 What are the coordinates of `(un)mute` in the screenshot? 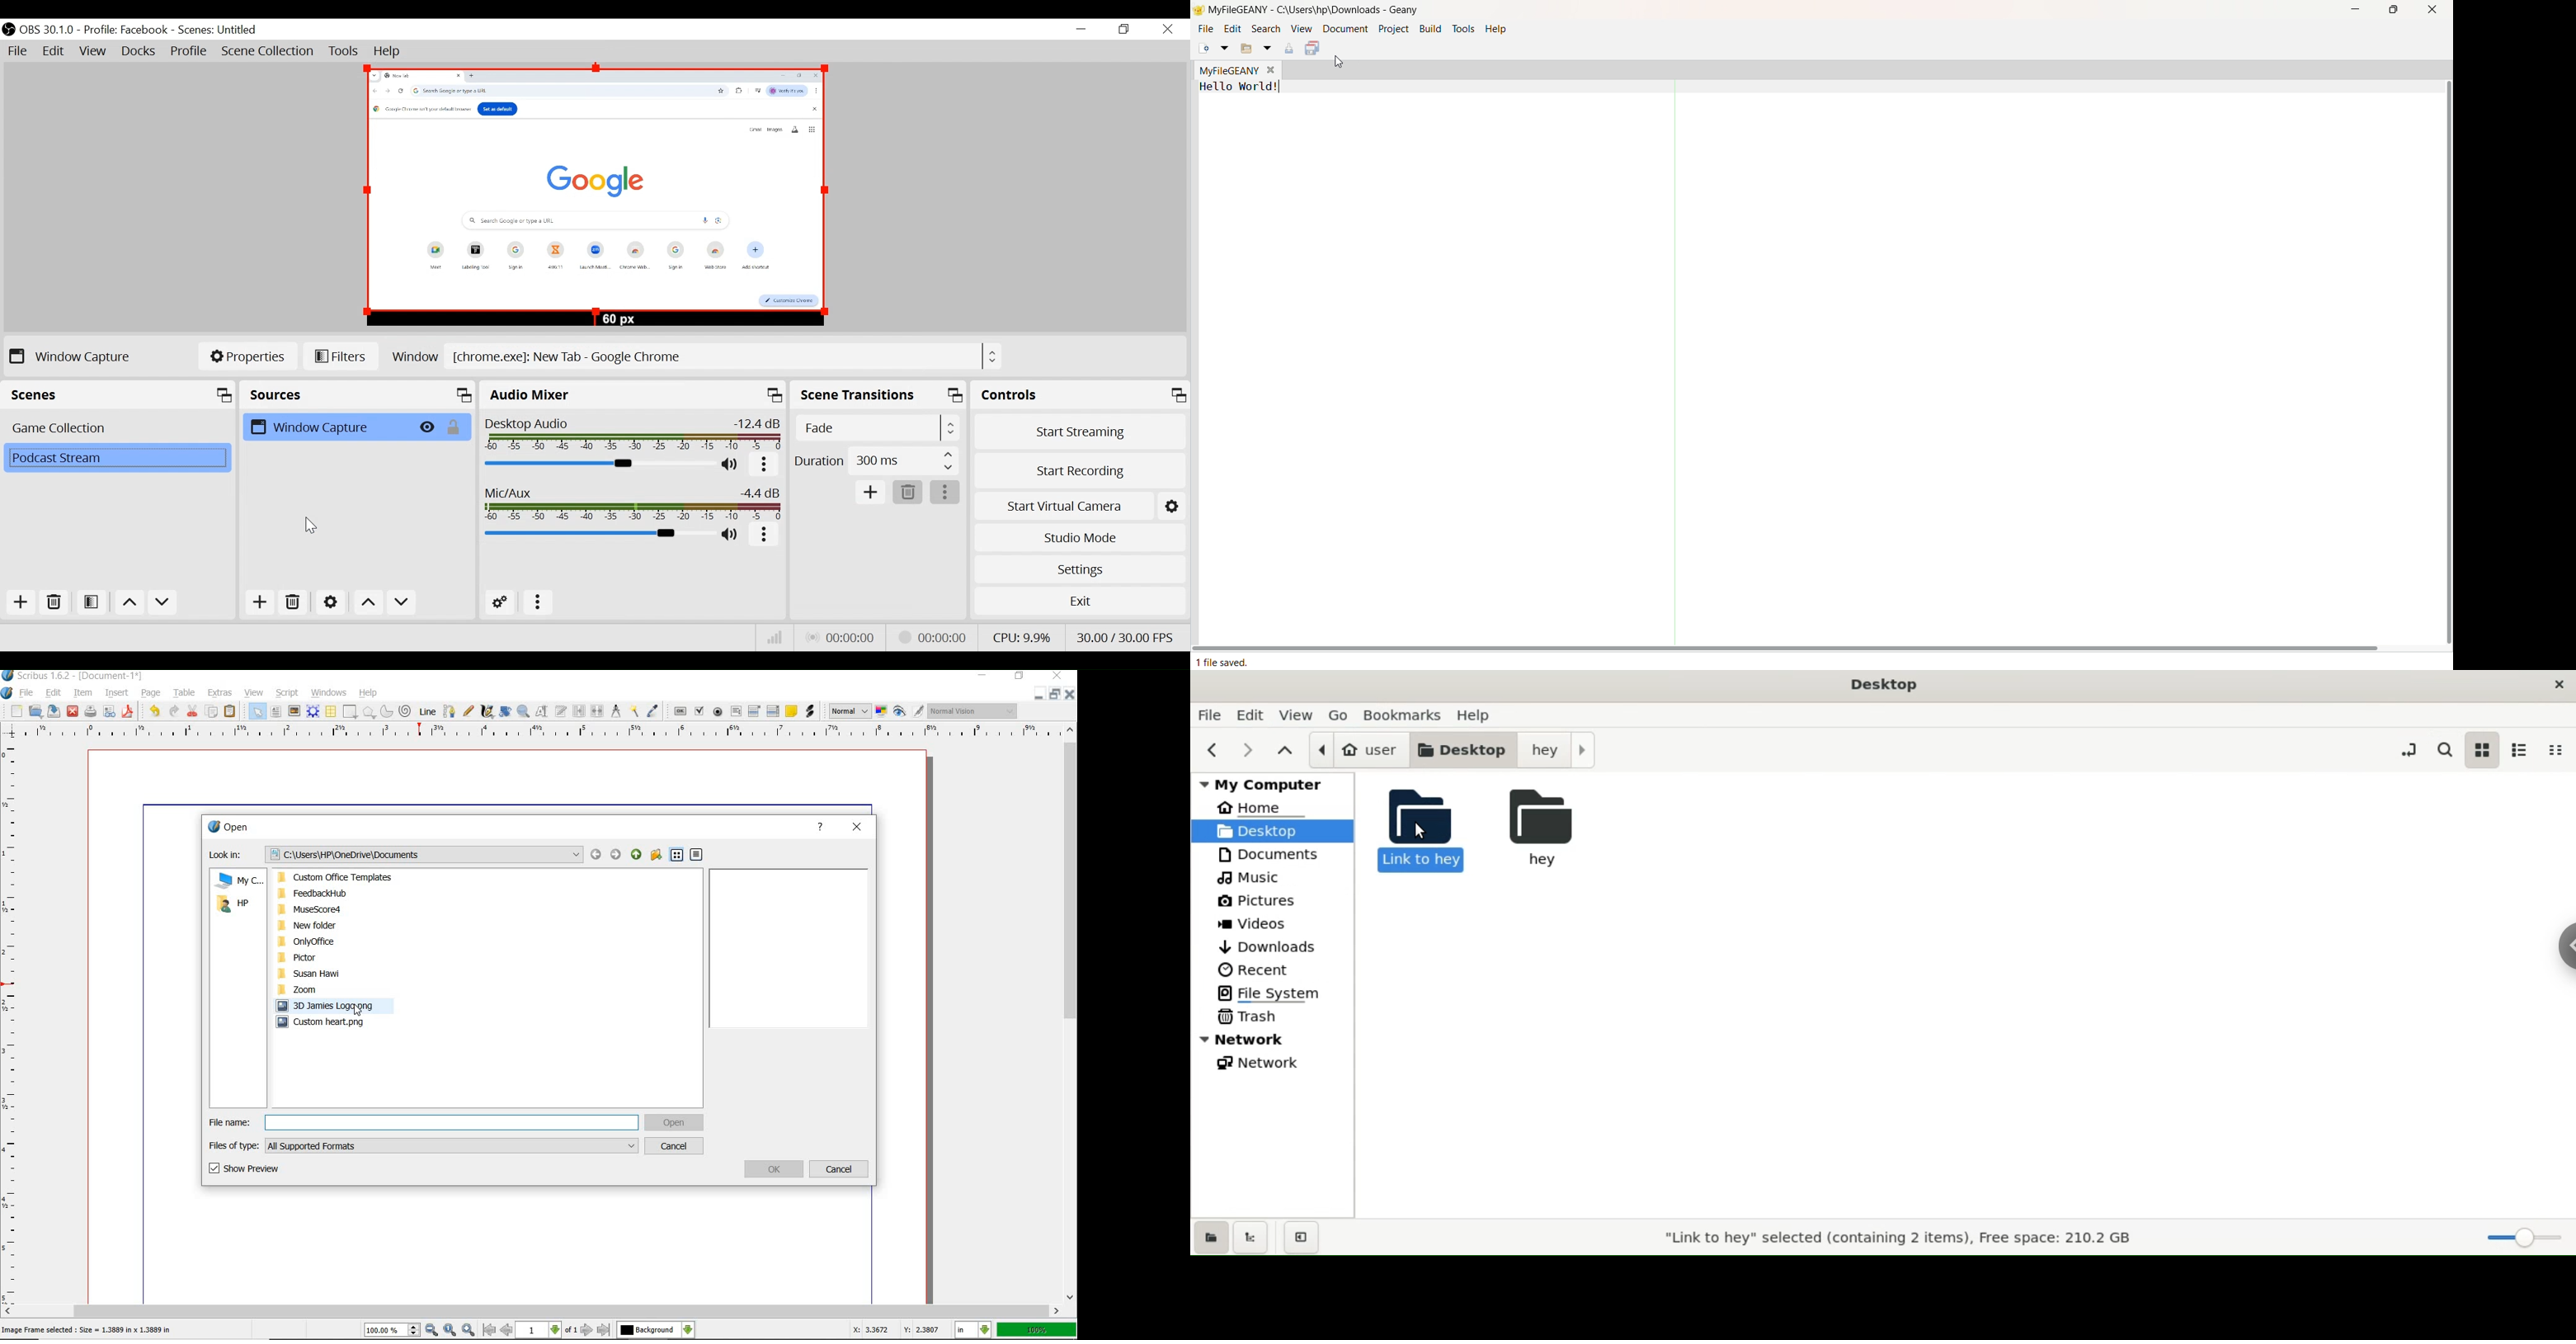 It's located at (731, 535).